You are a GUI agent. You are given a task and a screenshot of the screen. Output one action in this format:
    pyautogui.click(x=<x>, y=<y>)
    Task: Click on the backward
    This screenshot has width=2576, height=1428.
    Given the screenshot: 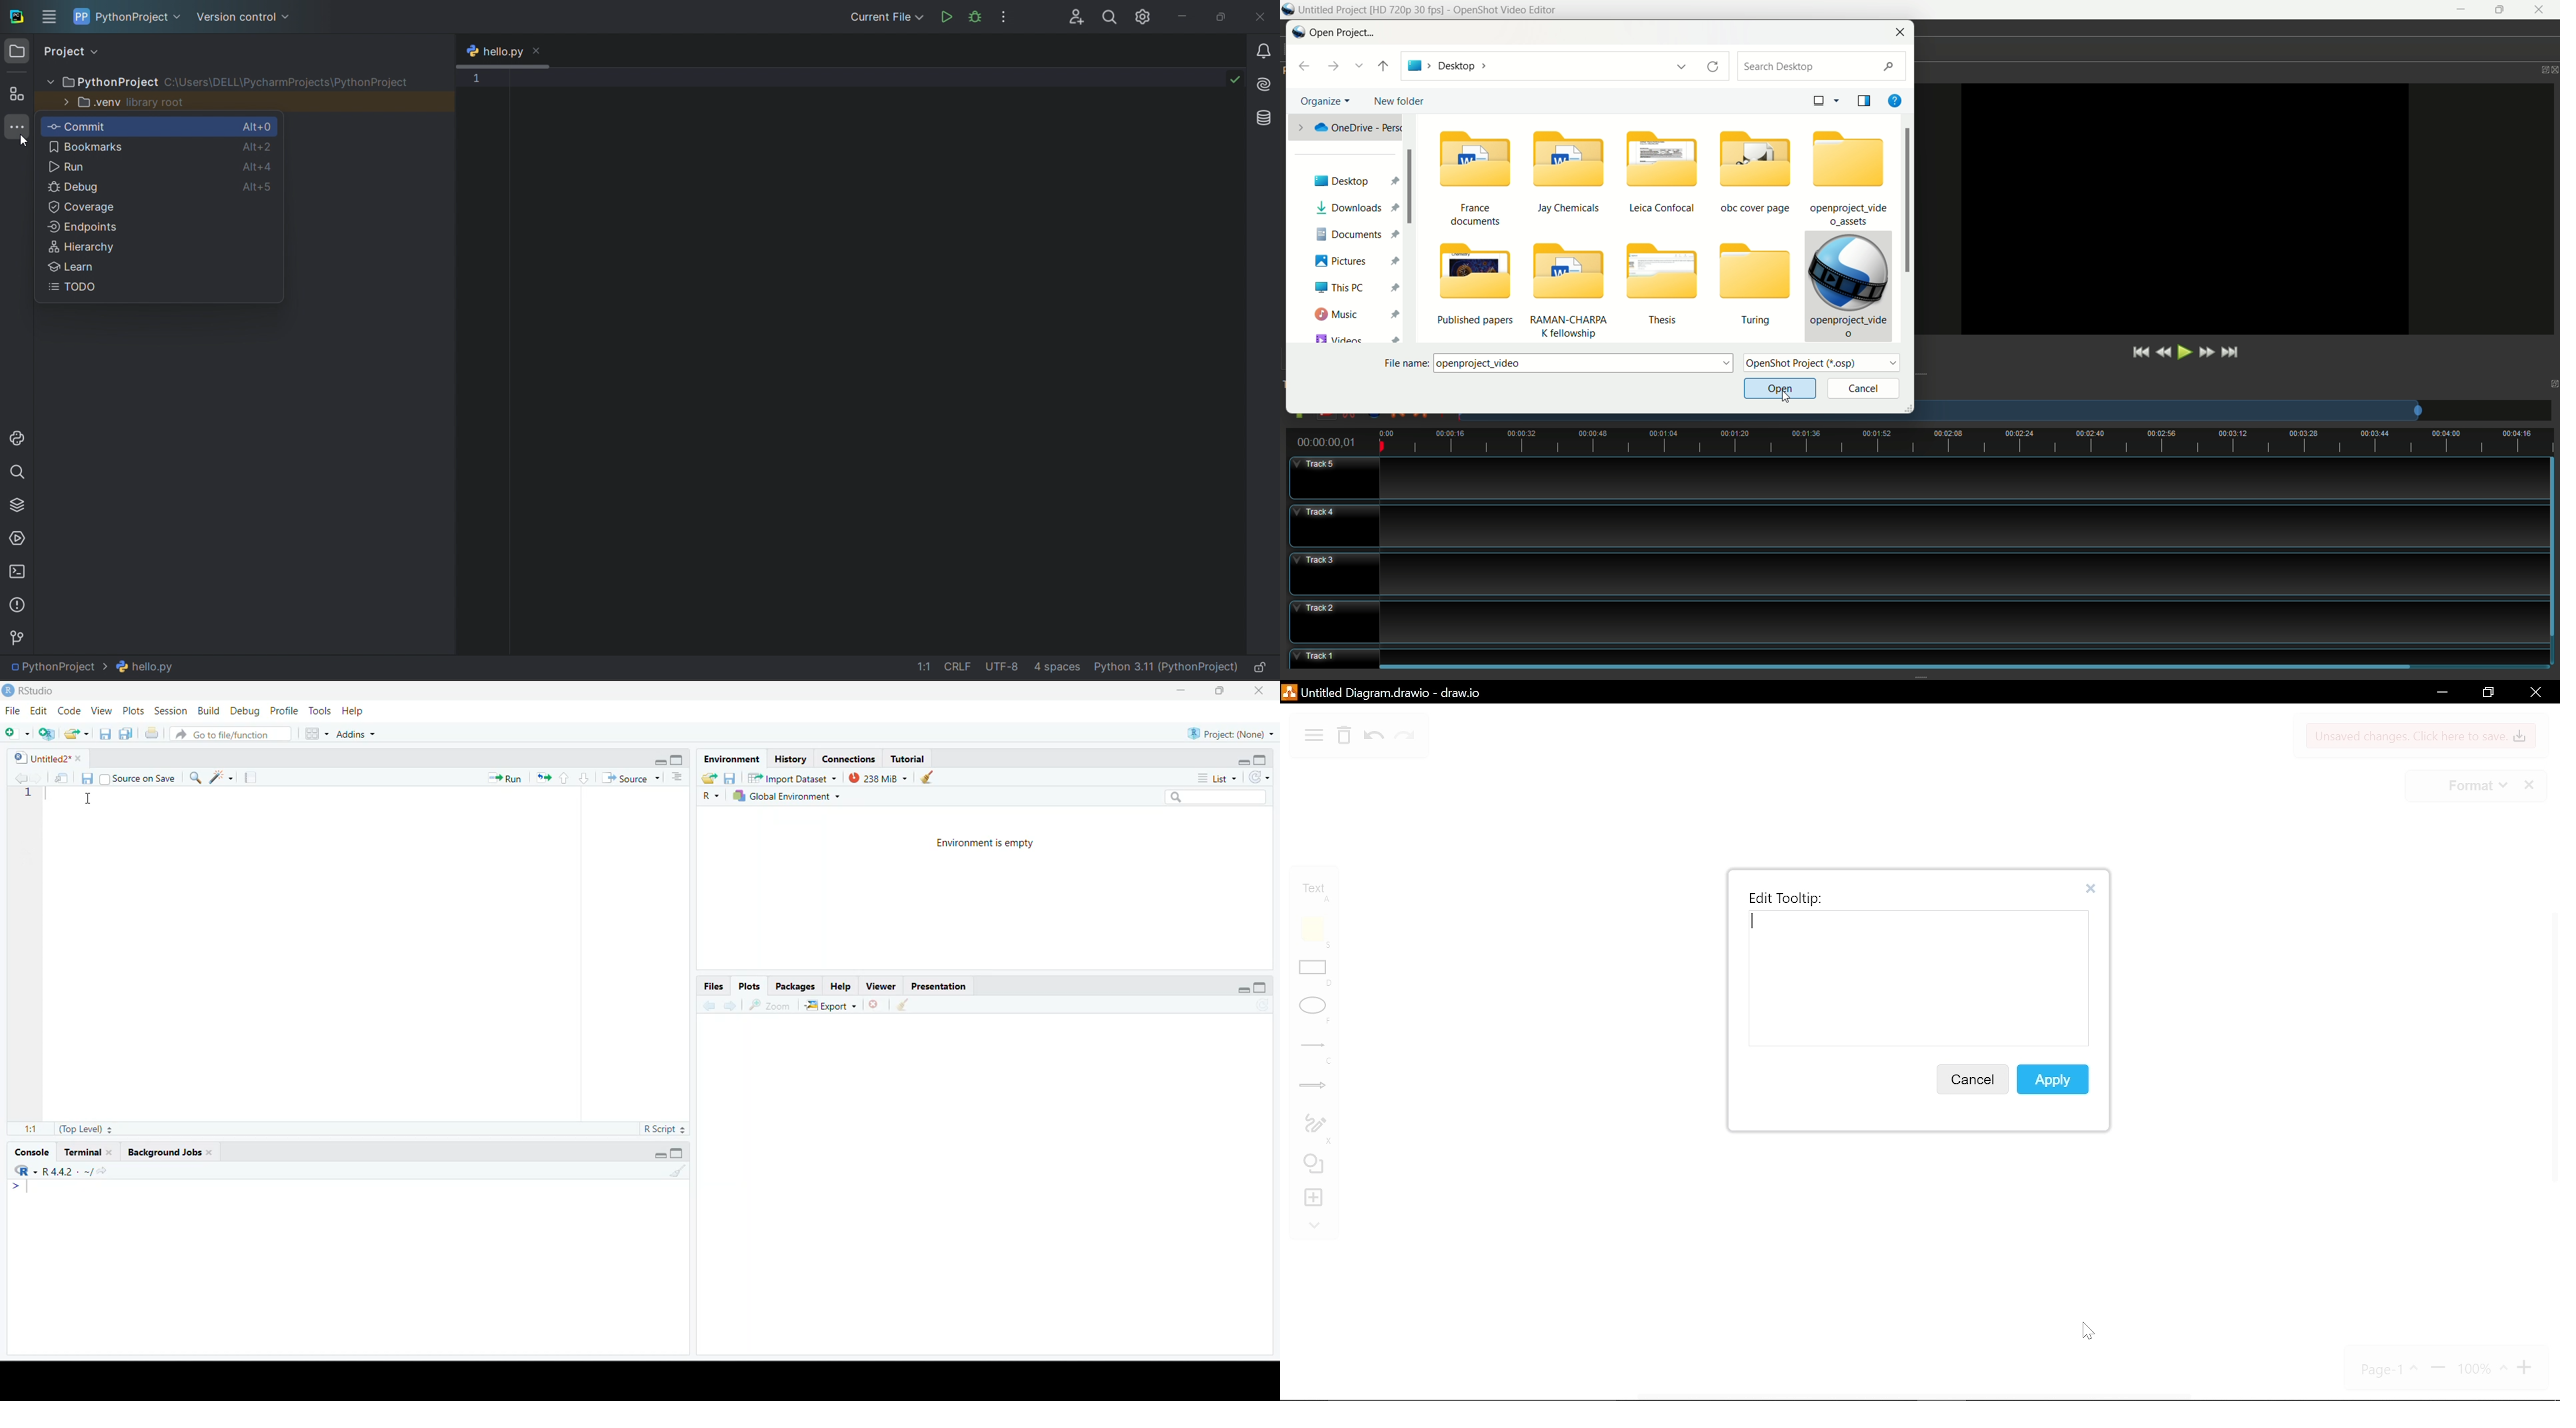 What is the action you would take?
    pyautogui.click(x=1307, y=67)
    